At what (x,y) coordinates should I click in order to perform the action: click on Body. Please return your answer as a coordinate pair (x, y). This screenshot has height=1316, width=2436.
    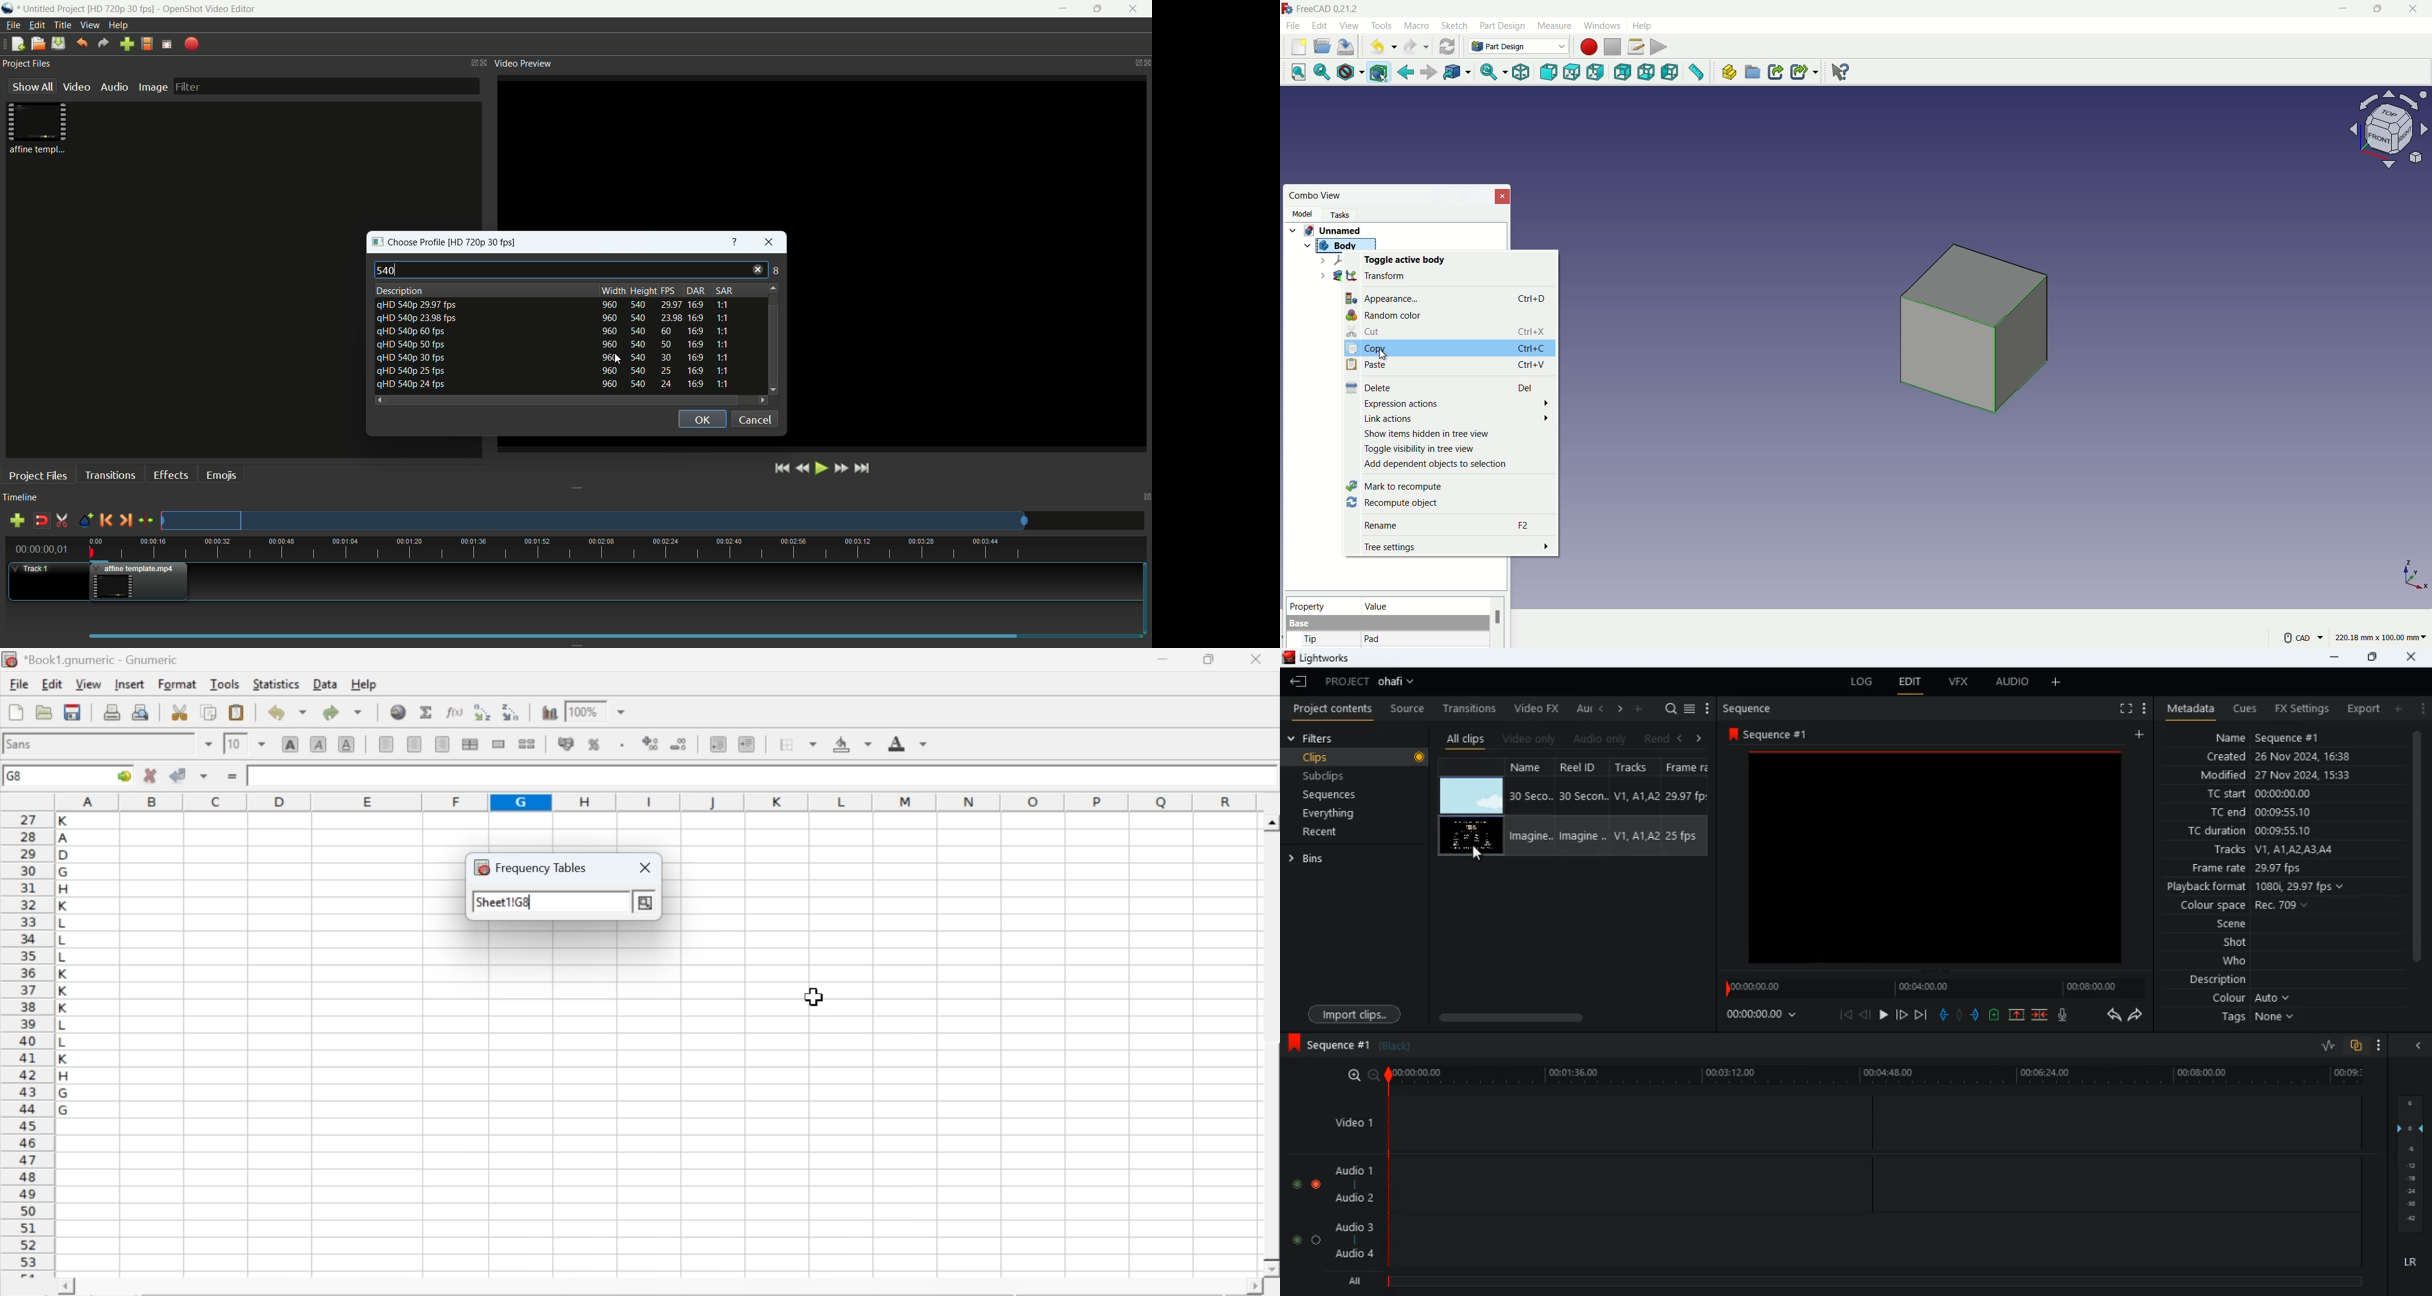
    Looking at the image, I should click on (1337, 244).